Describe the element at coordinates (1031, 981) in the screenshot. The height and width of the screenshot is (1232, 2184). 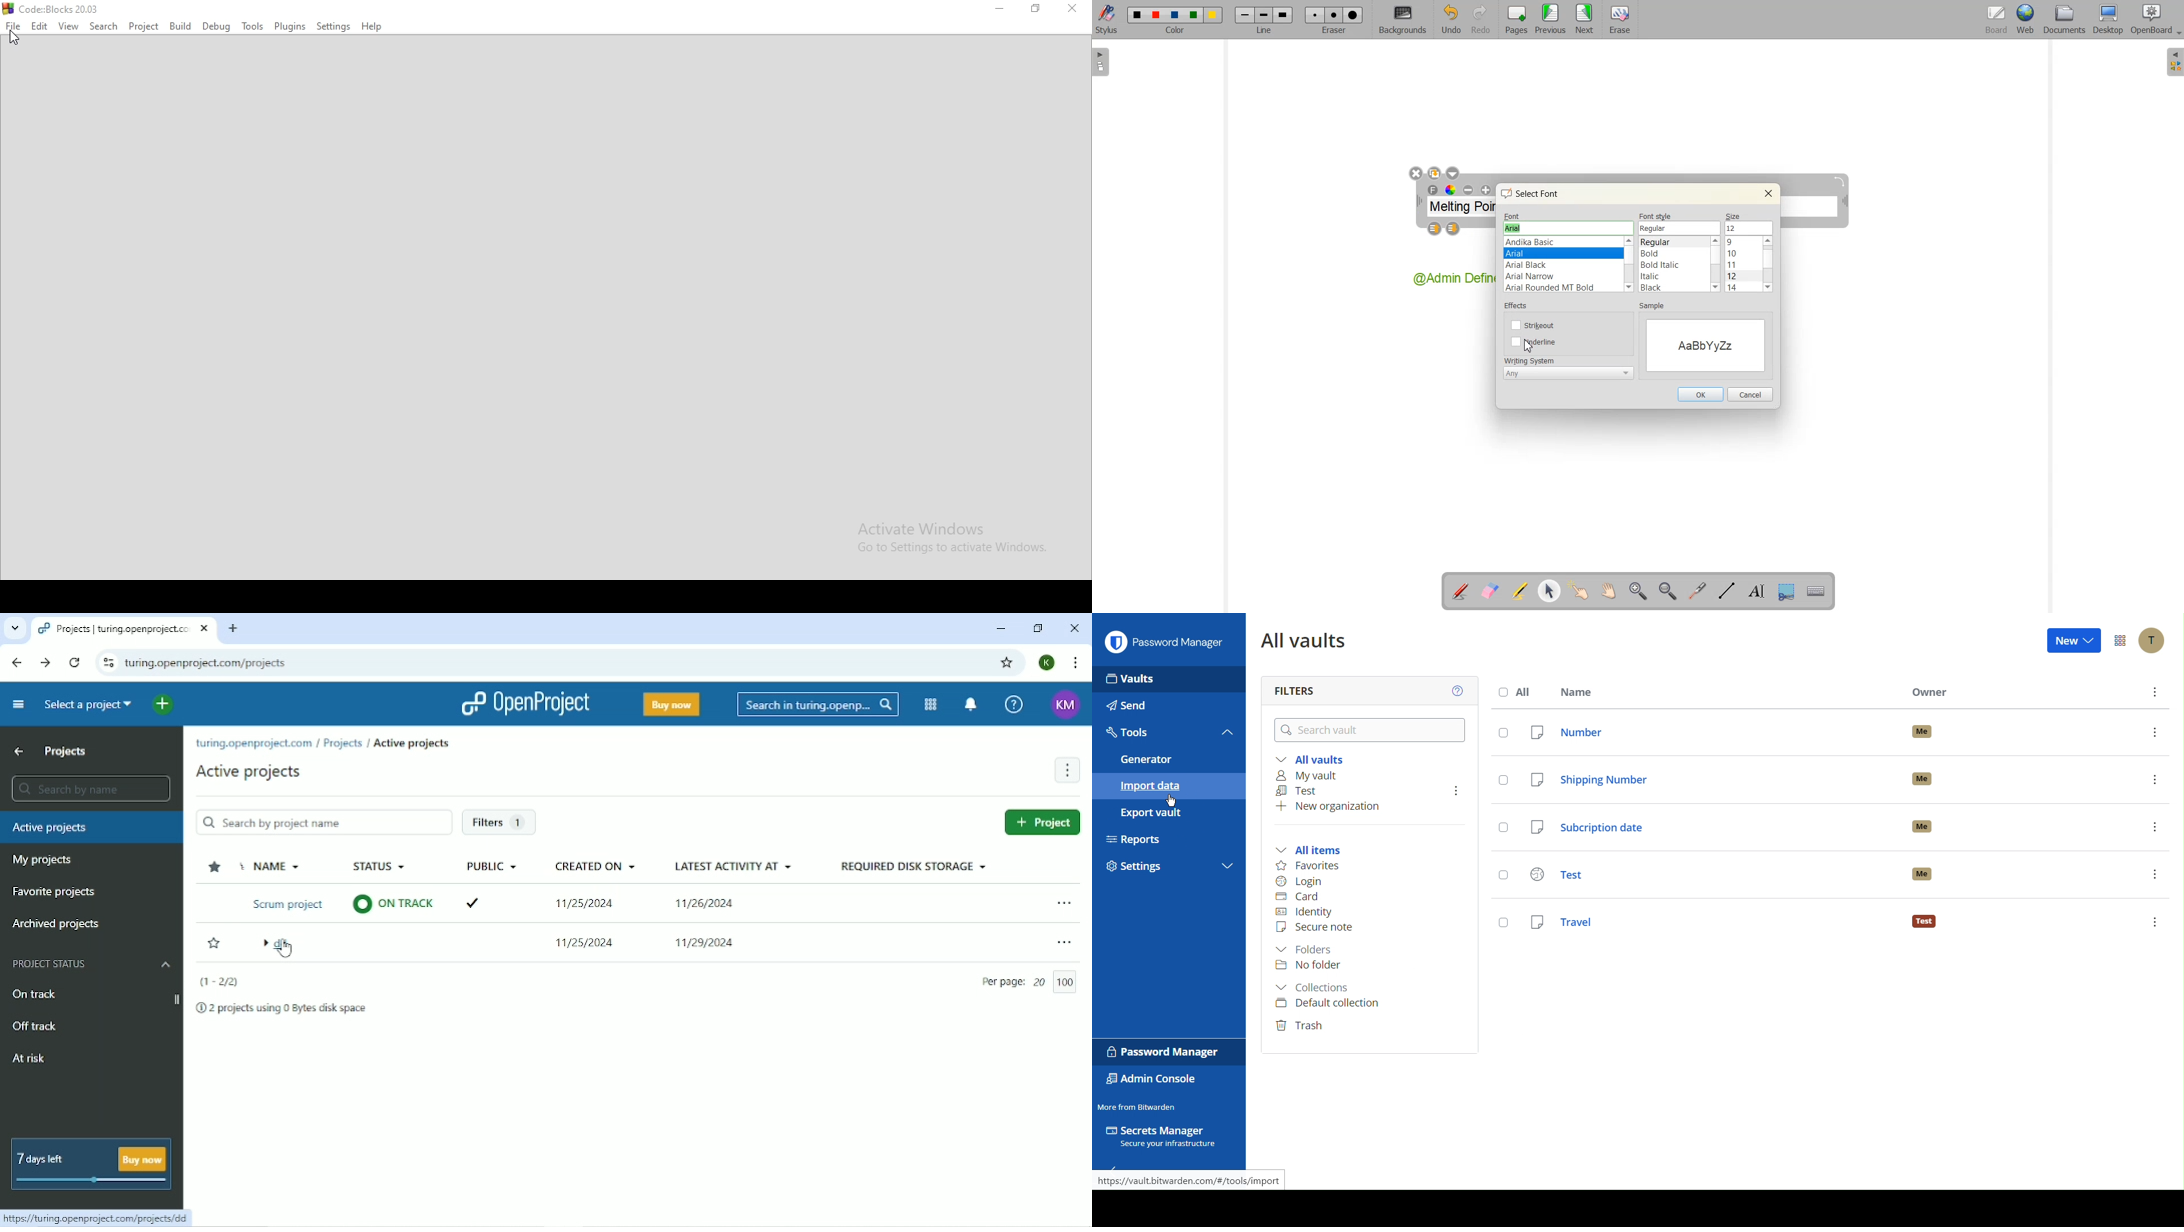
I see `Per page` at that location.